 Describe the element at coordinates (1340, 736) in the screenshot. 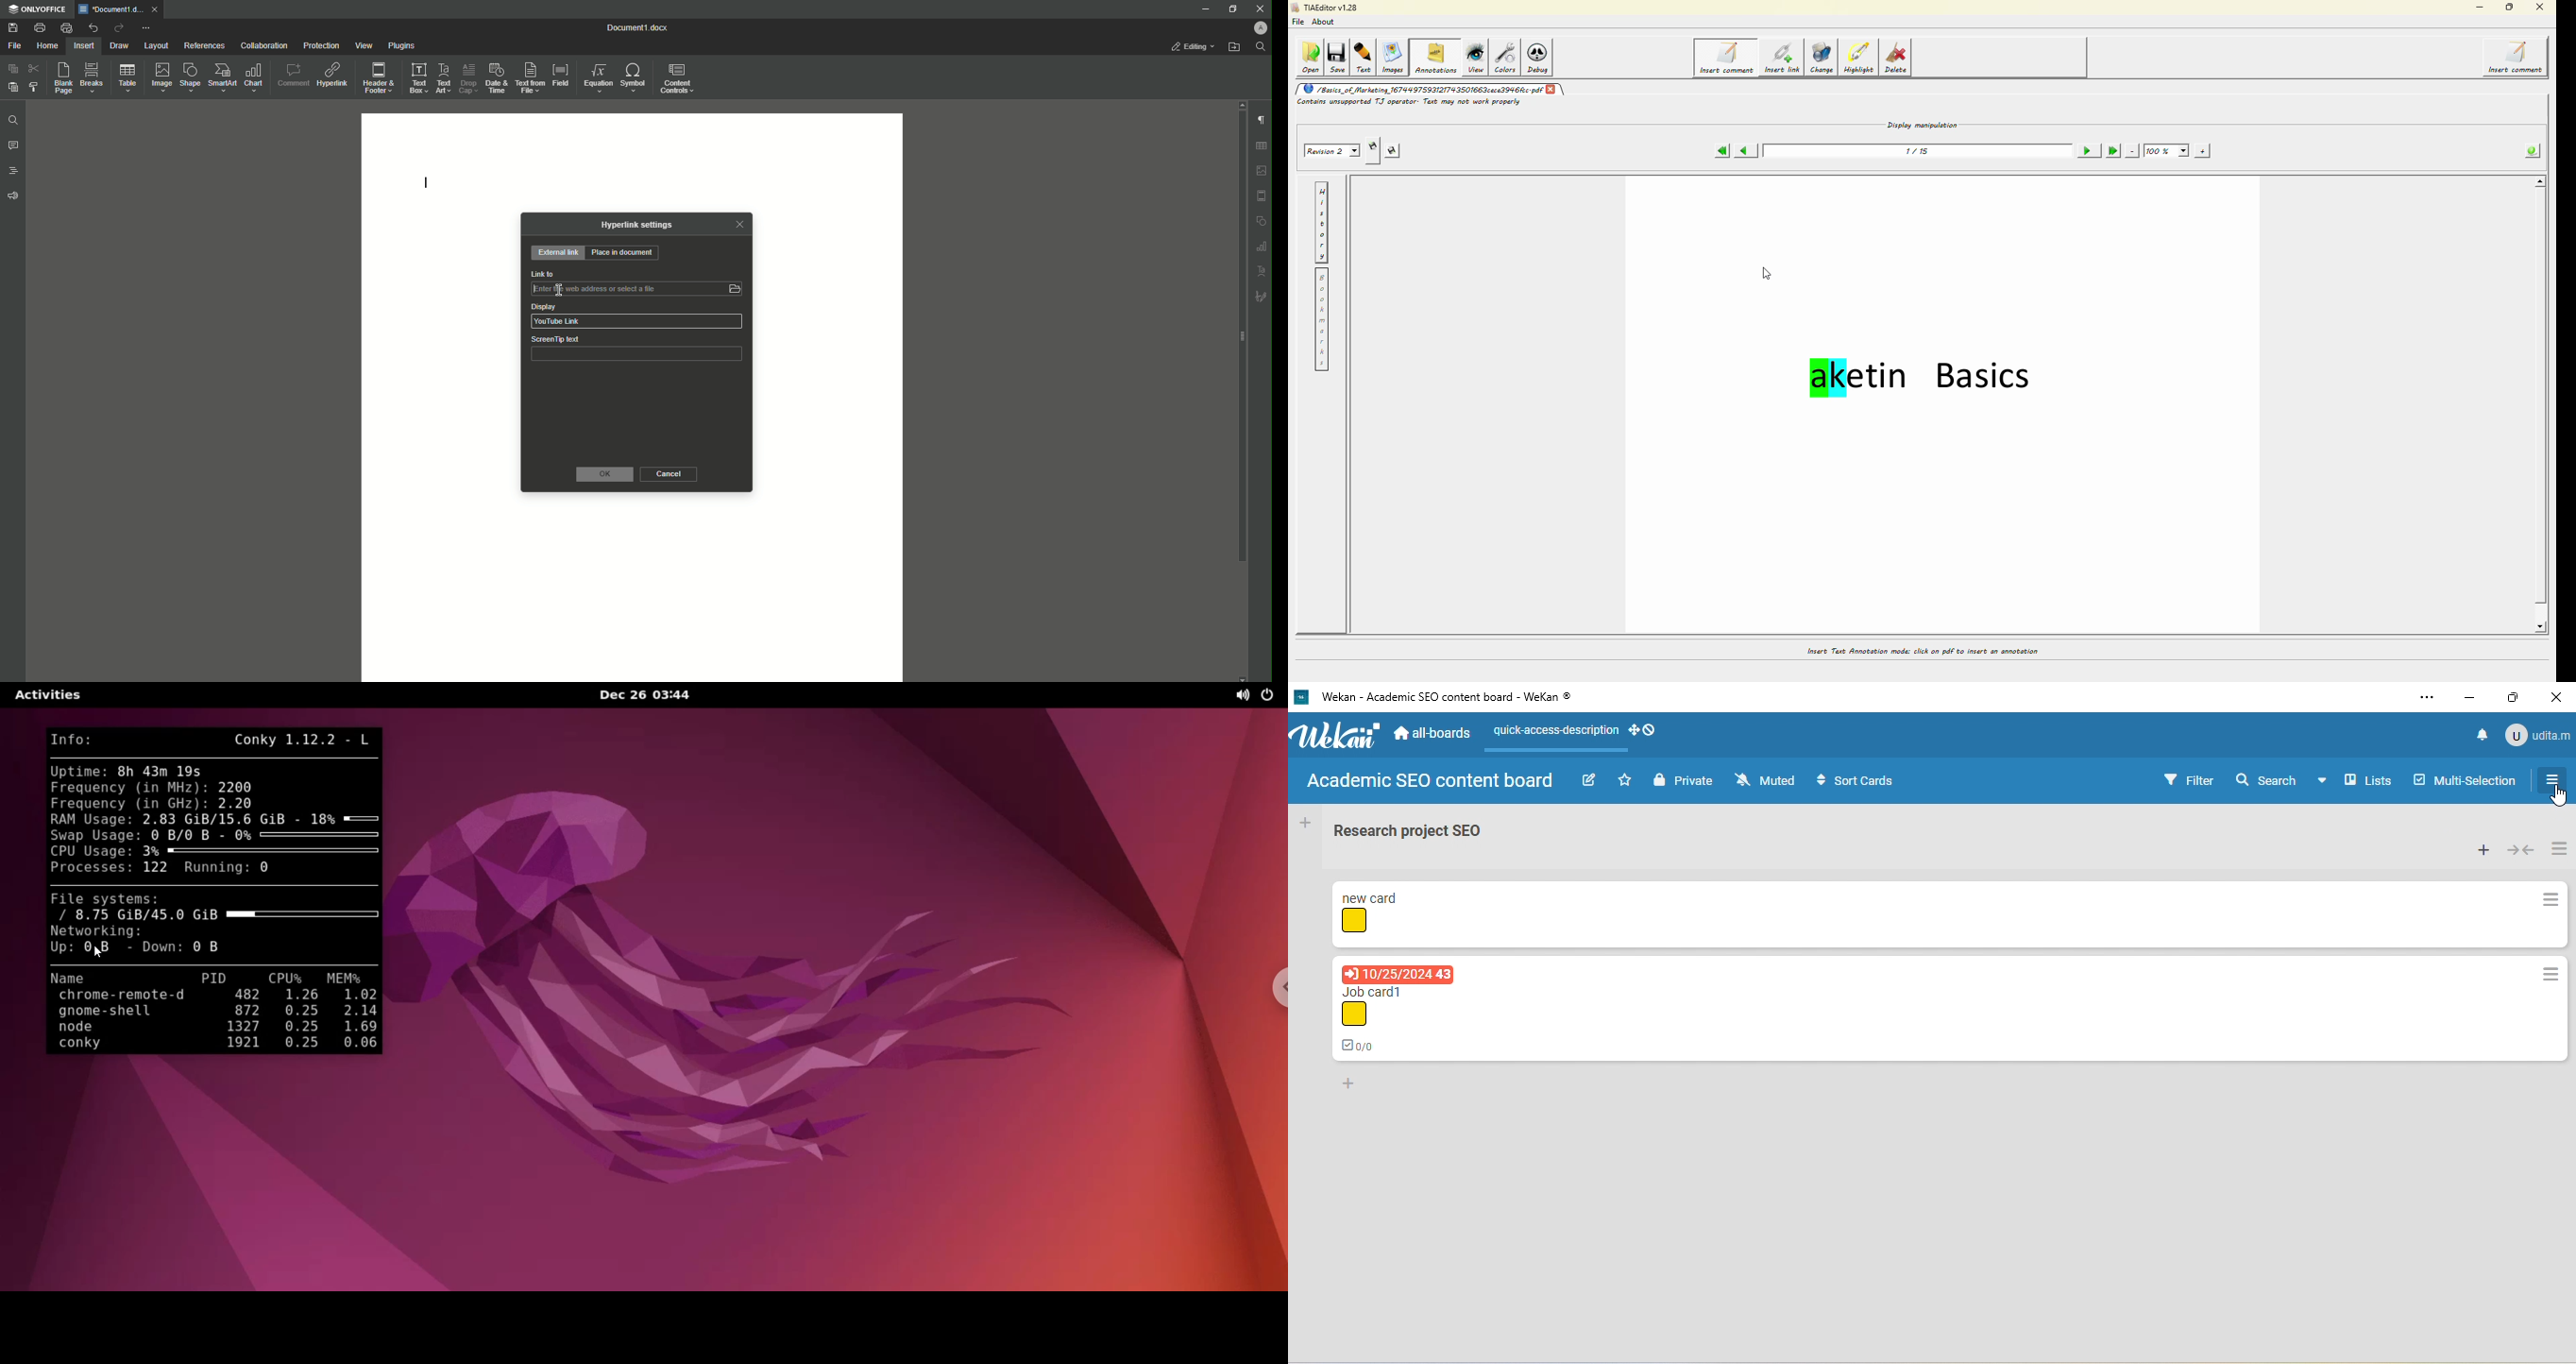

I see `logo` at that location.